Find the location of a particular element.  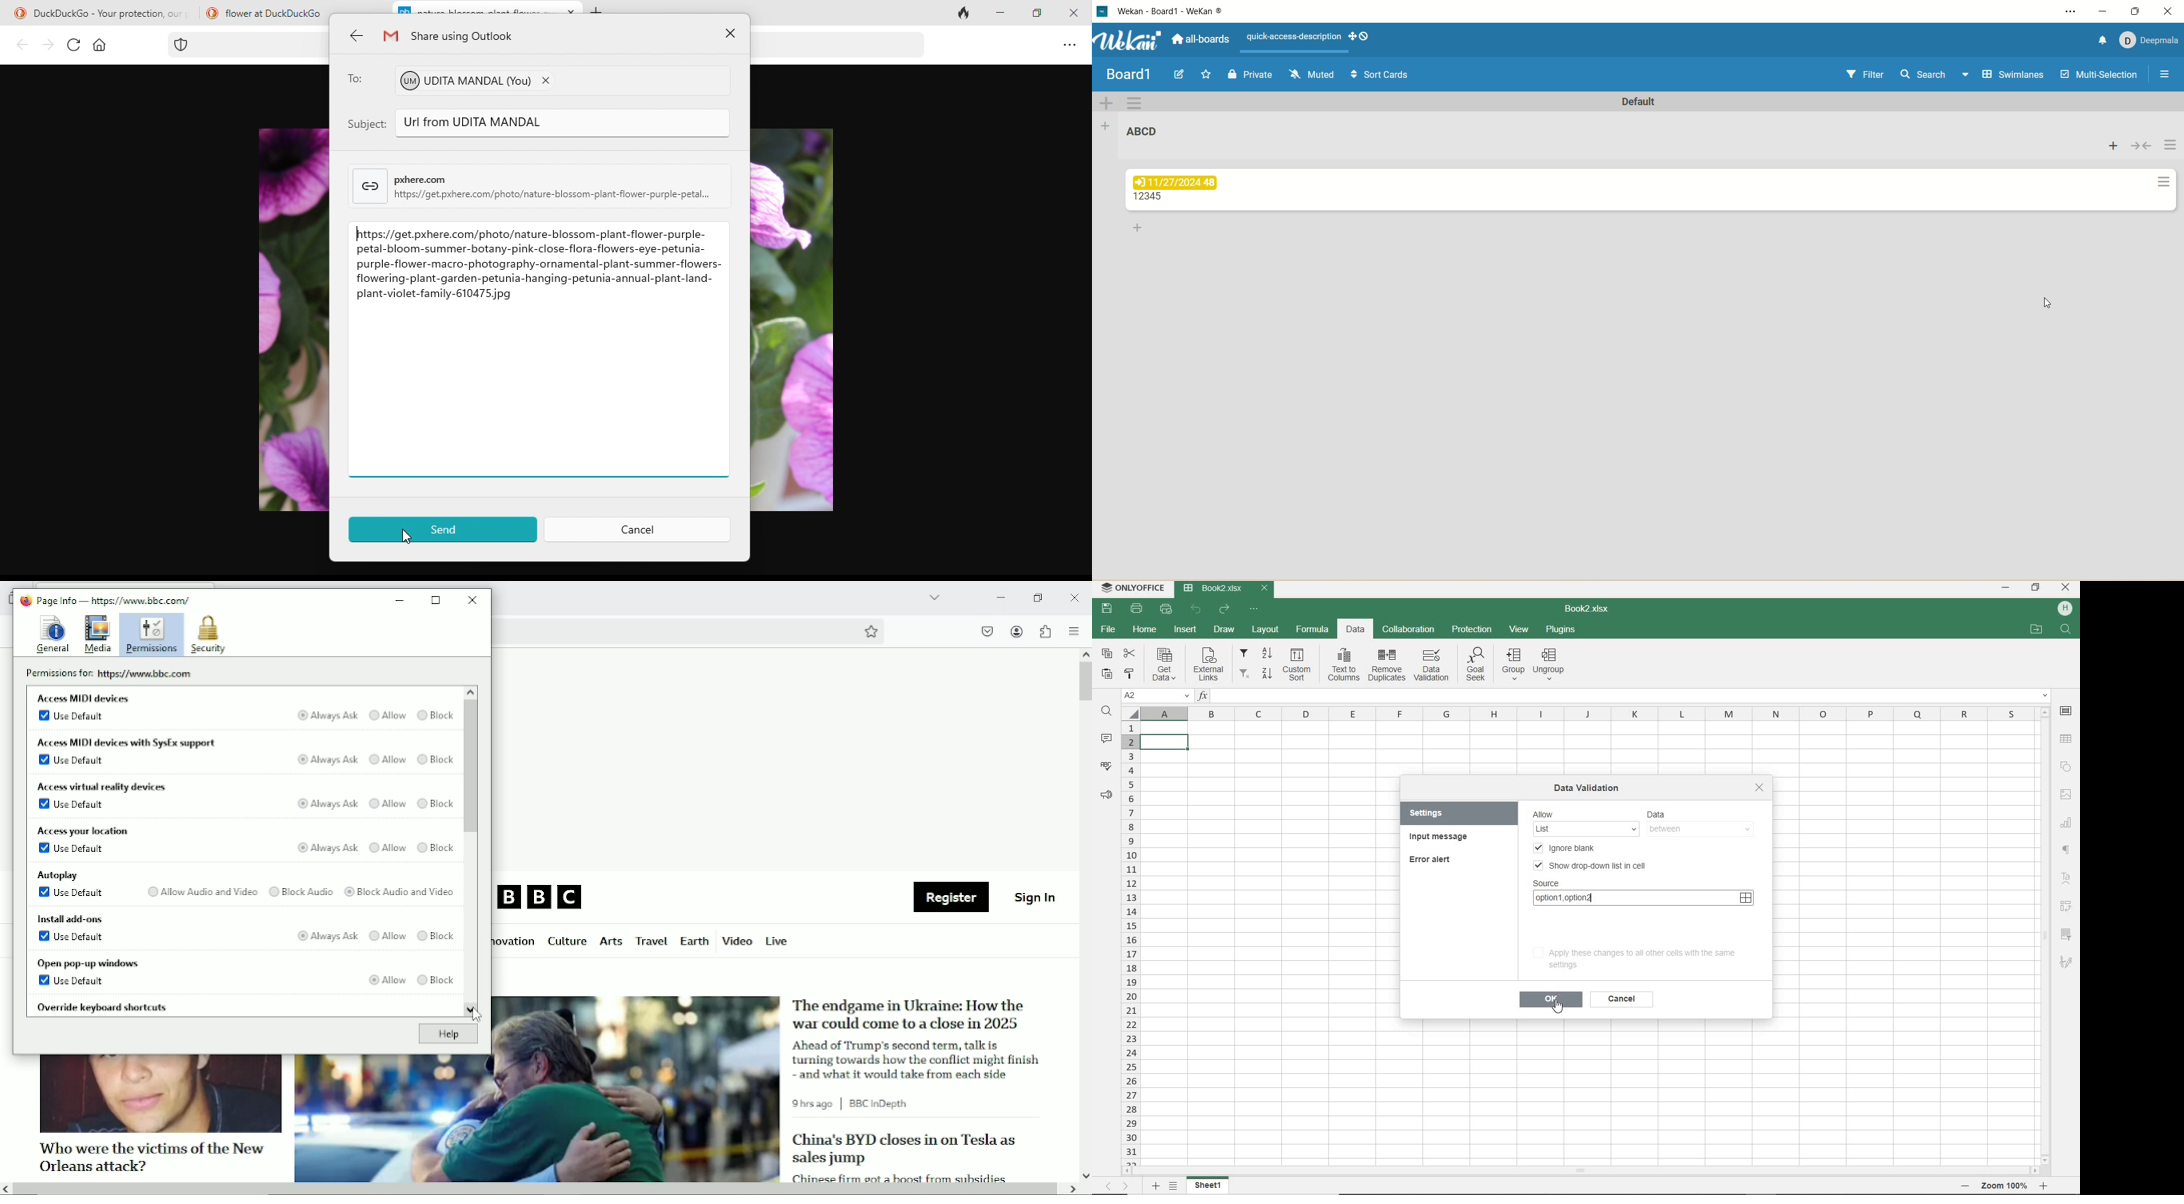

CUSTOMIZE QUICK ACCESS TOOLBAR is located at coordinates (1255, 610).